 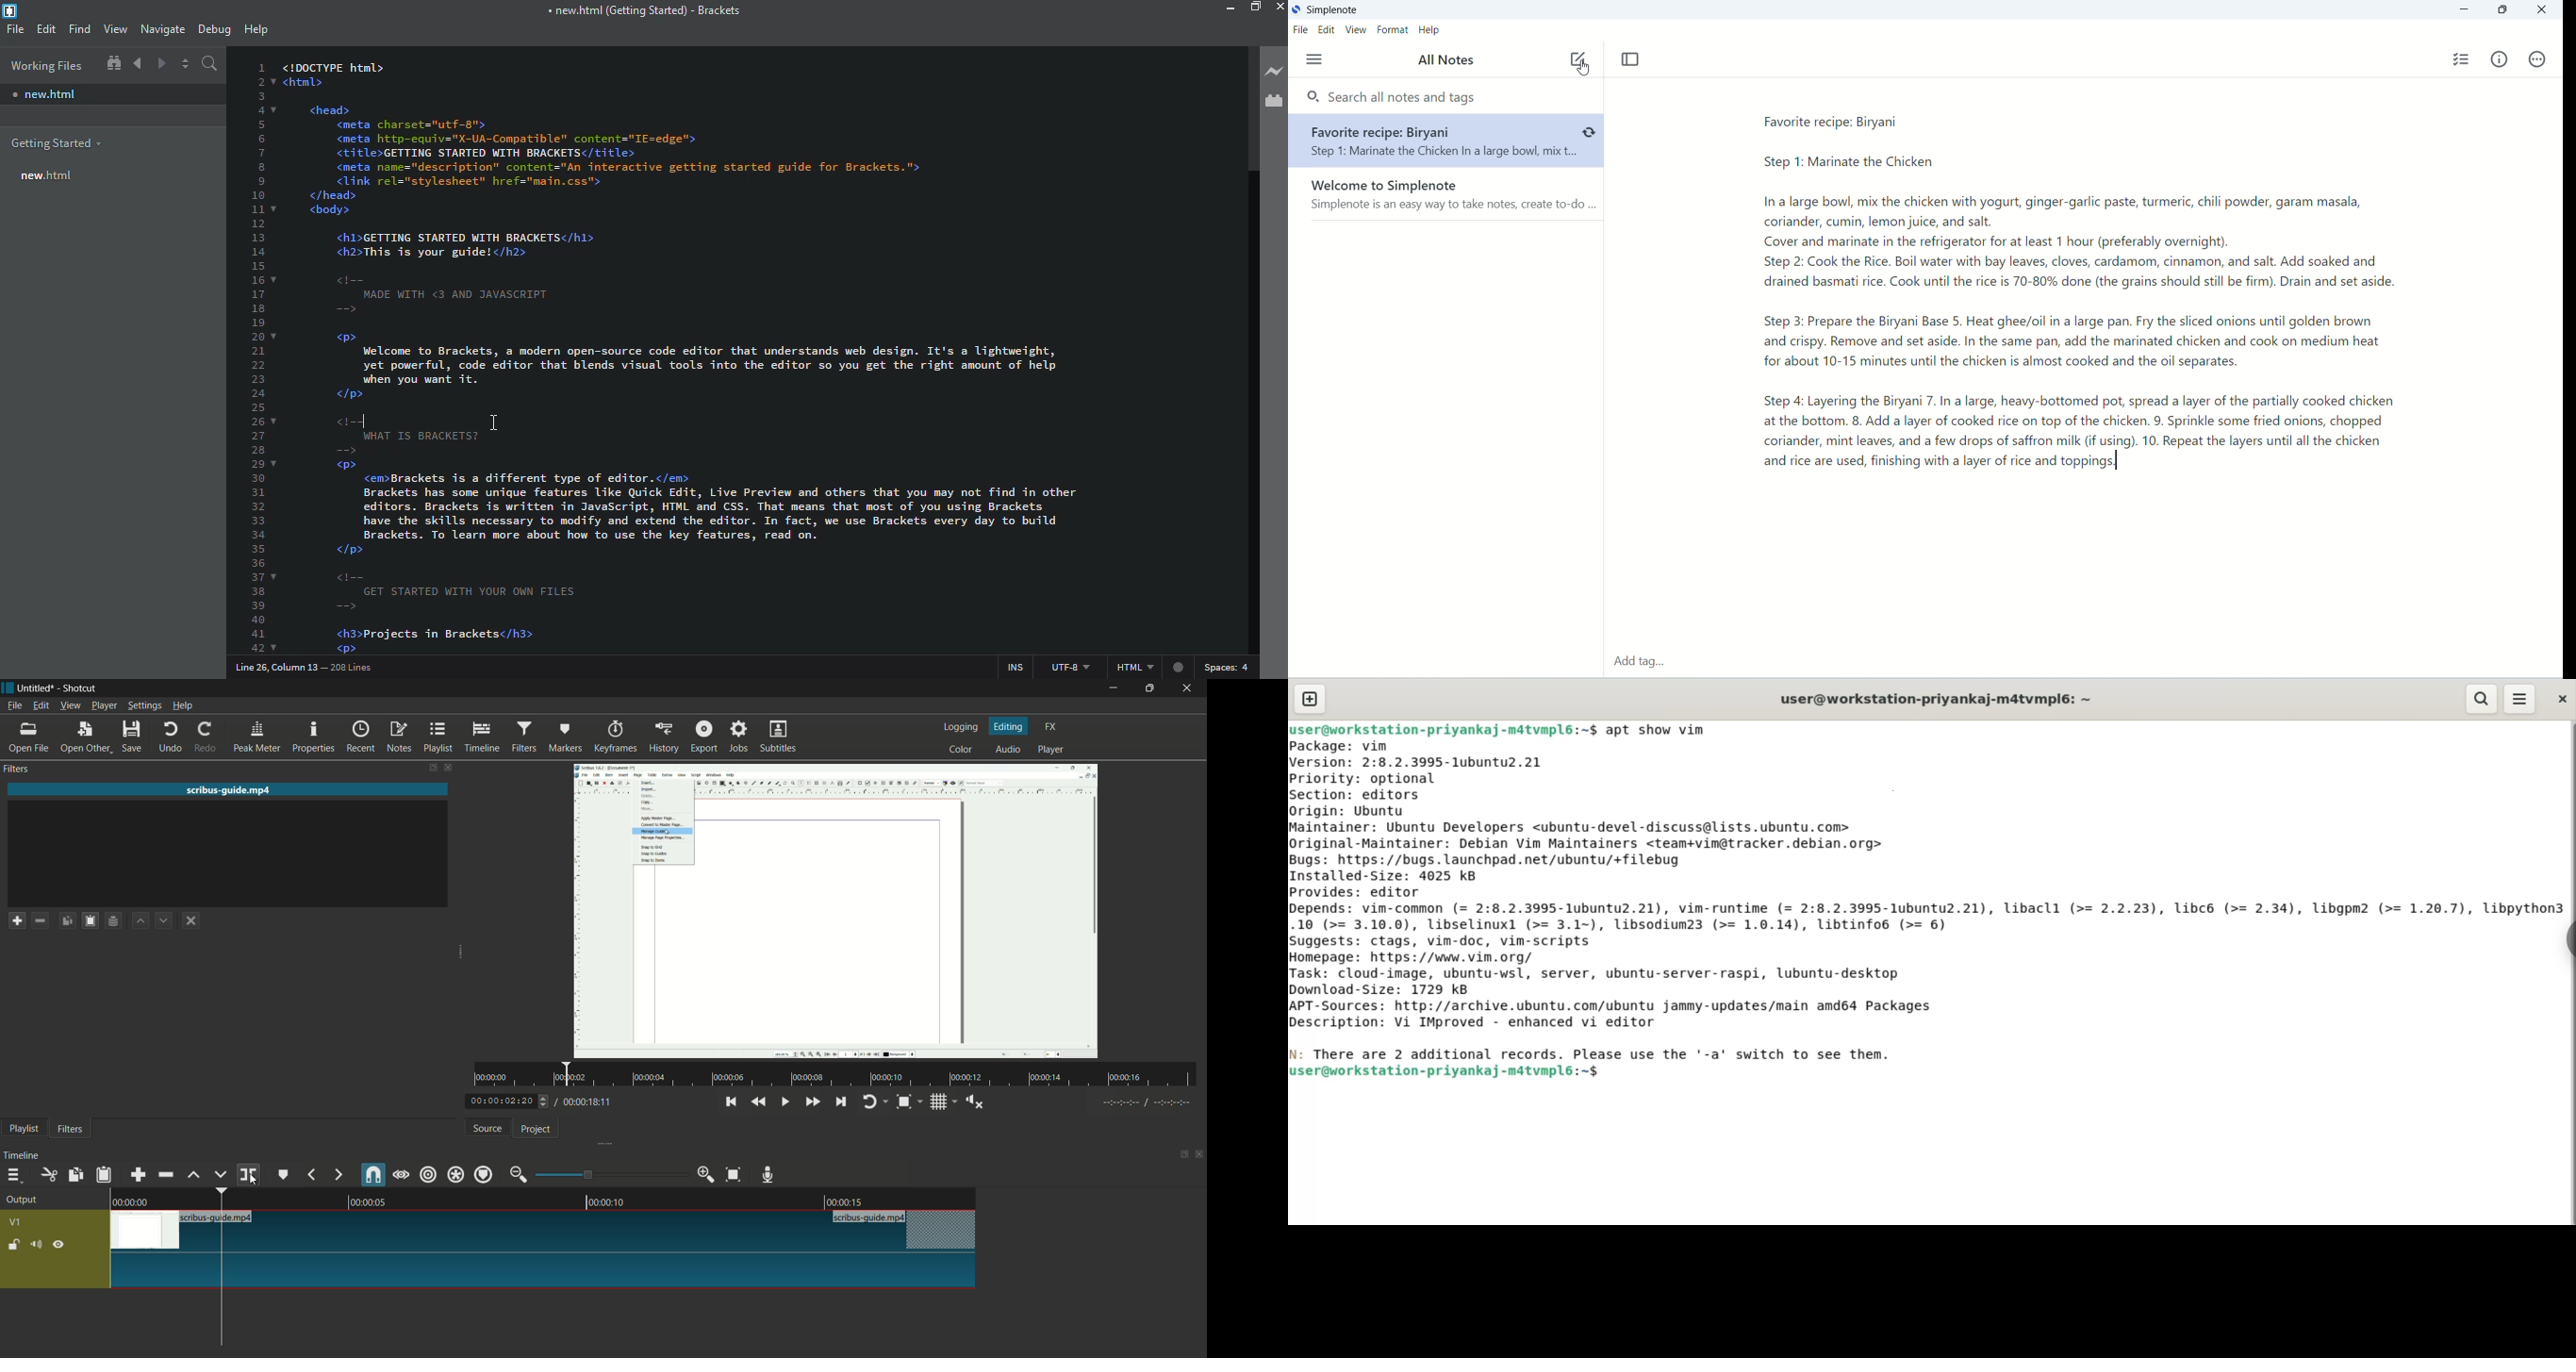 I want to click on deselect the filter, so click(x=188, y=922).